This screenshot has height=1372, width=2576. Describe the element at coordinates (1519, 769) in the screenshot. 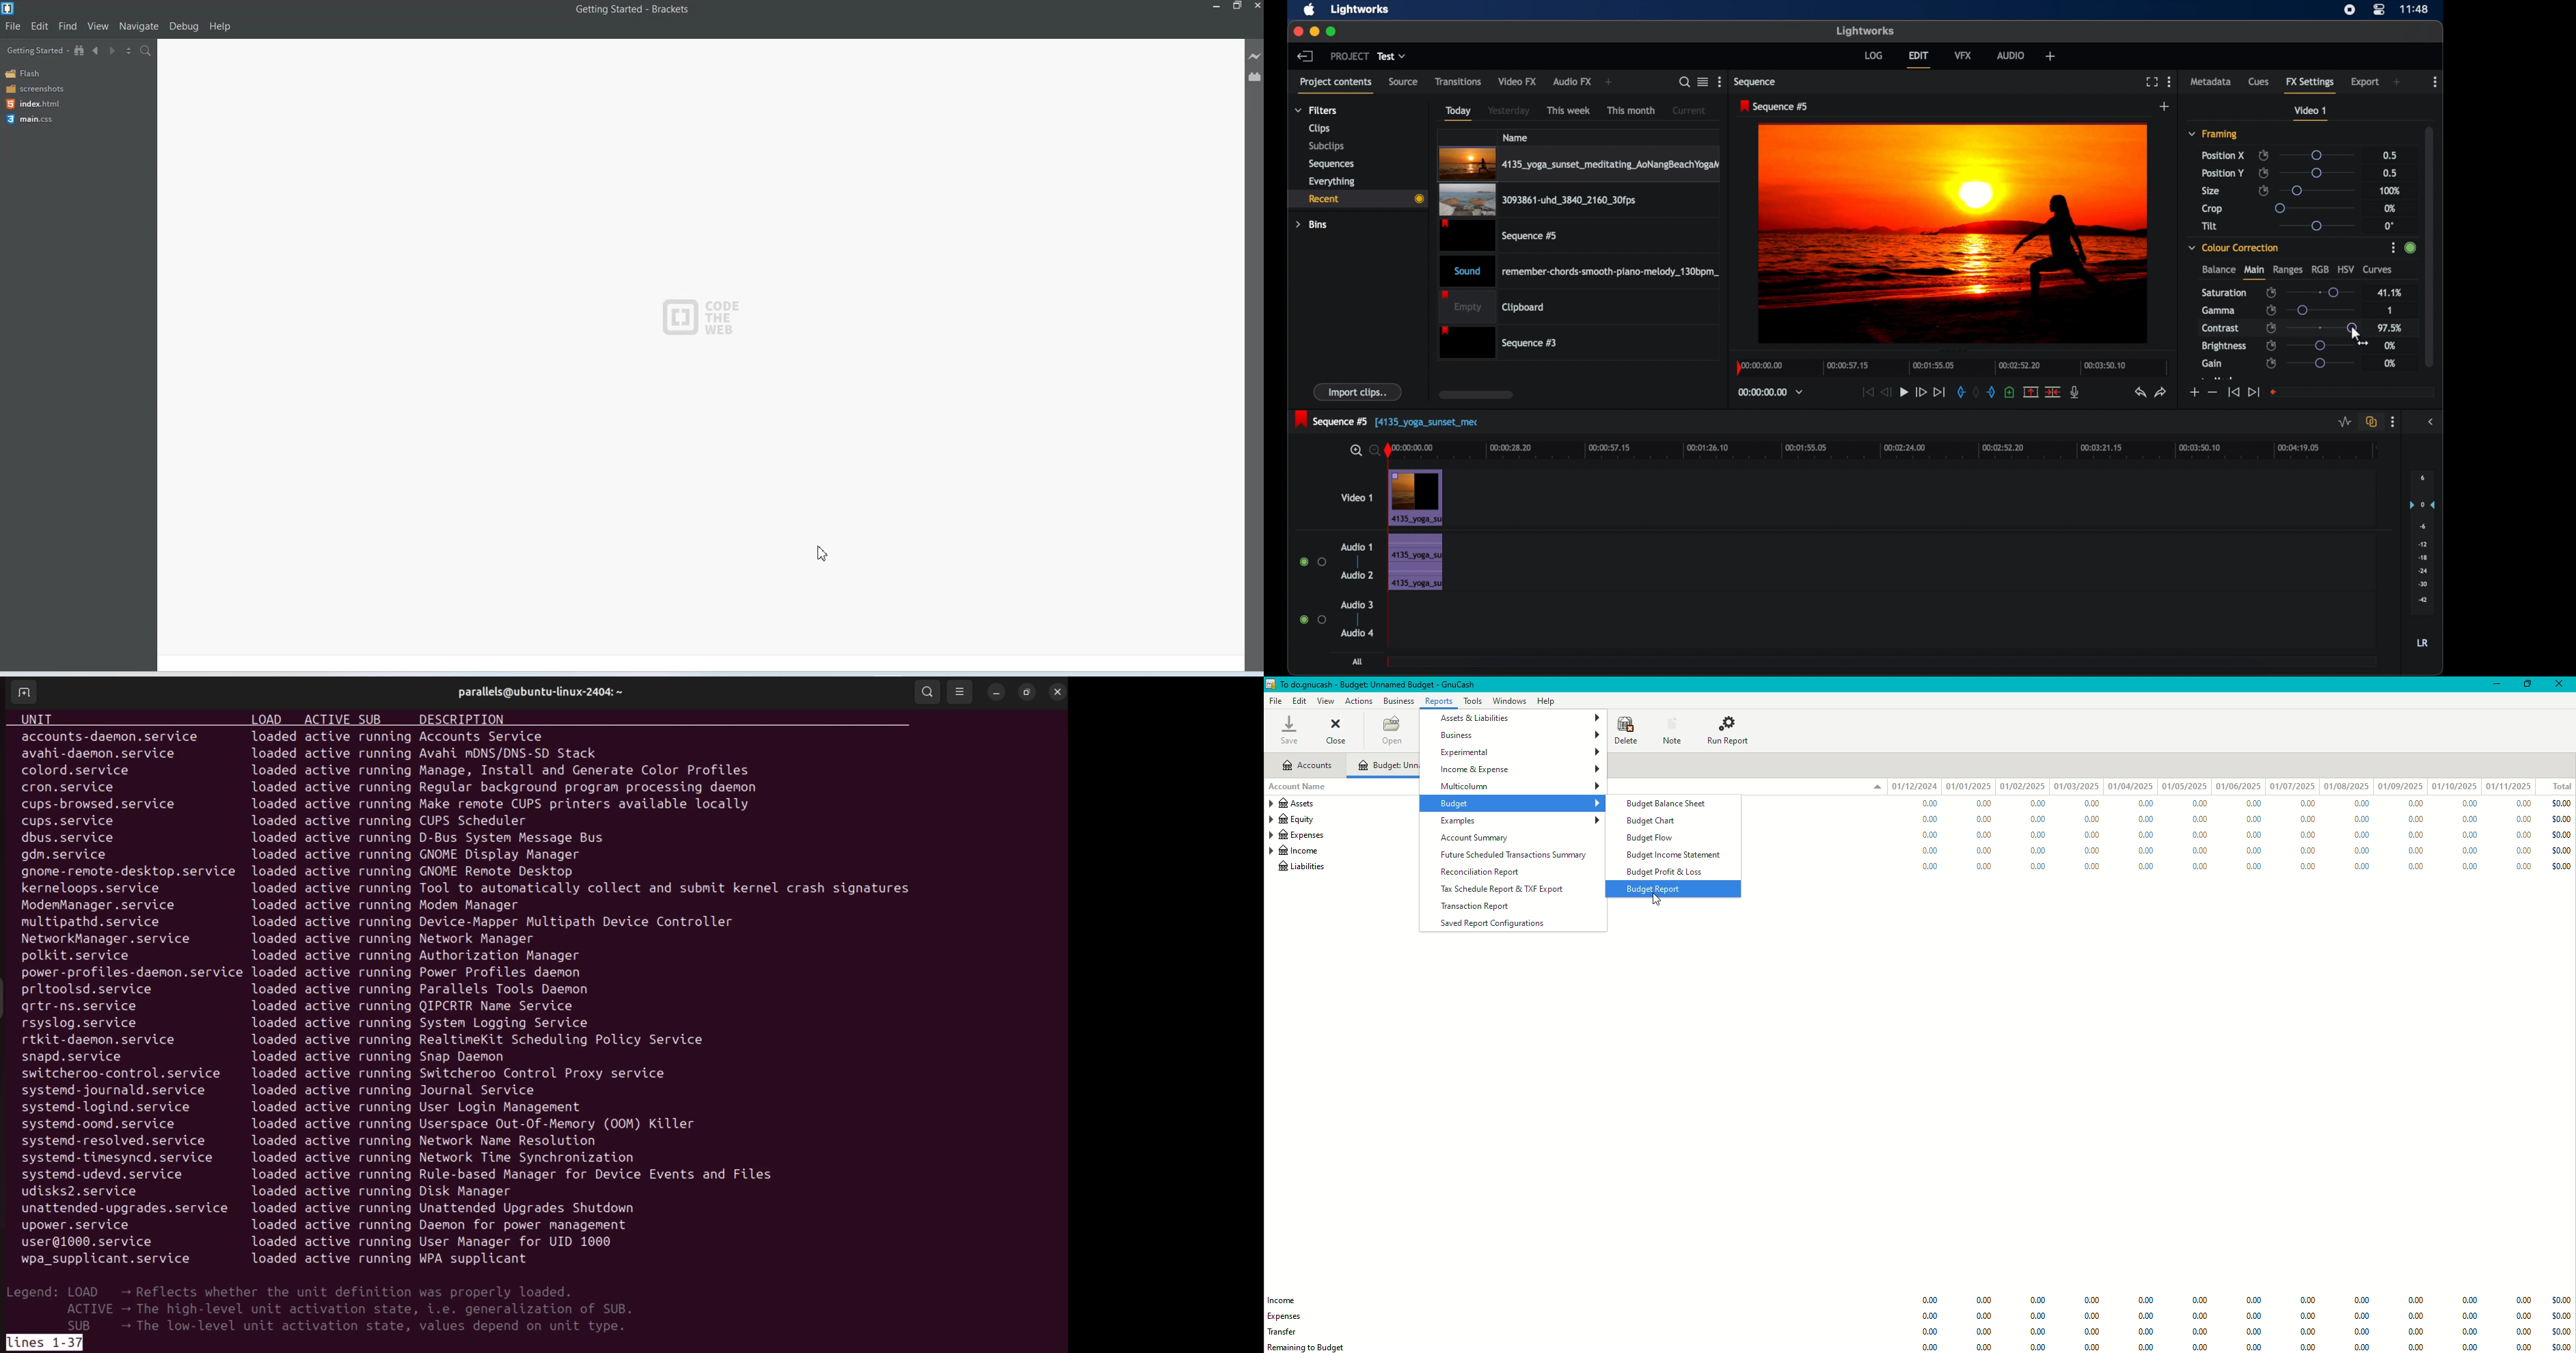

I see `Income and Expense` at that location.